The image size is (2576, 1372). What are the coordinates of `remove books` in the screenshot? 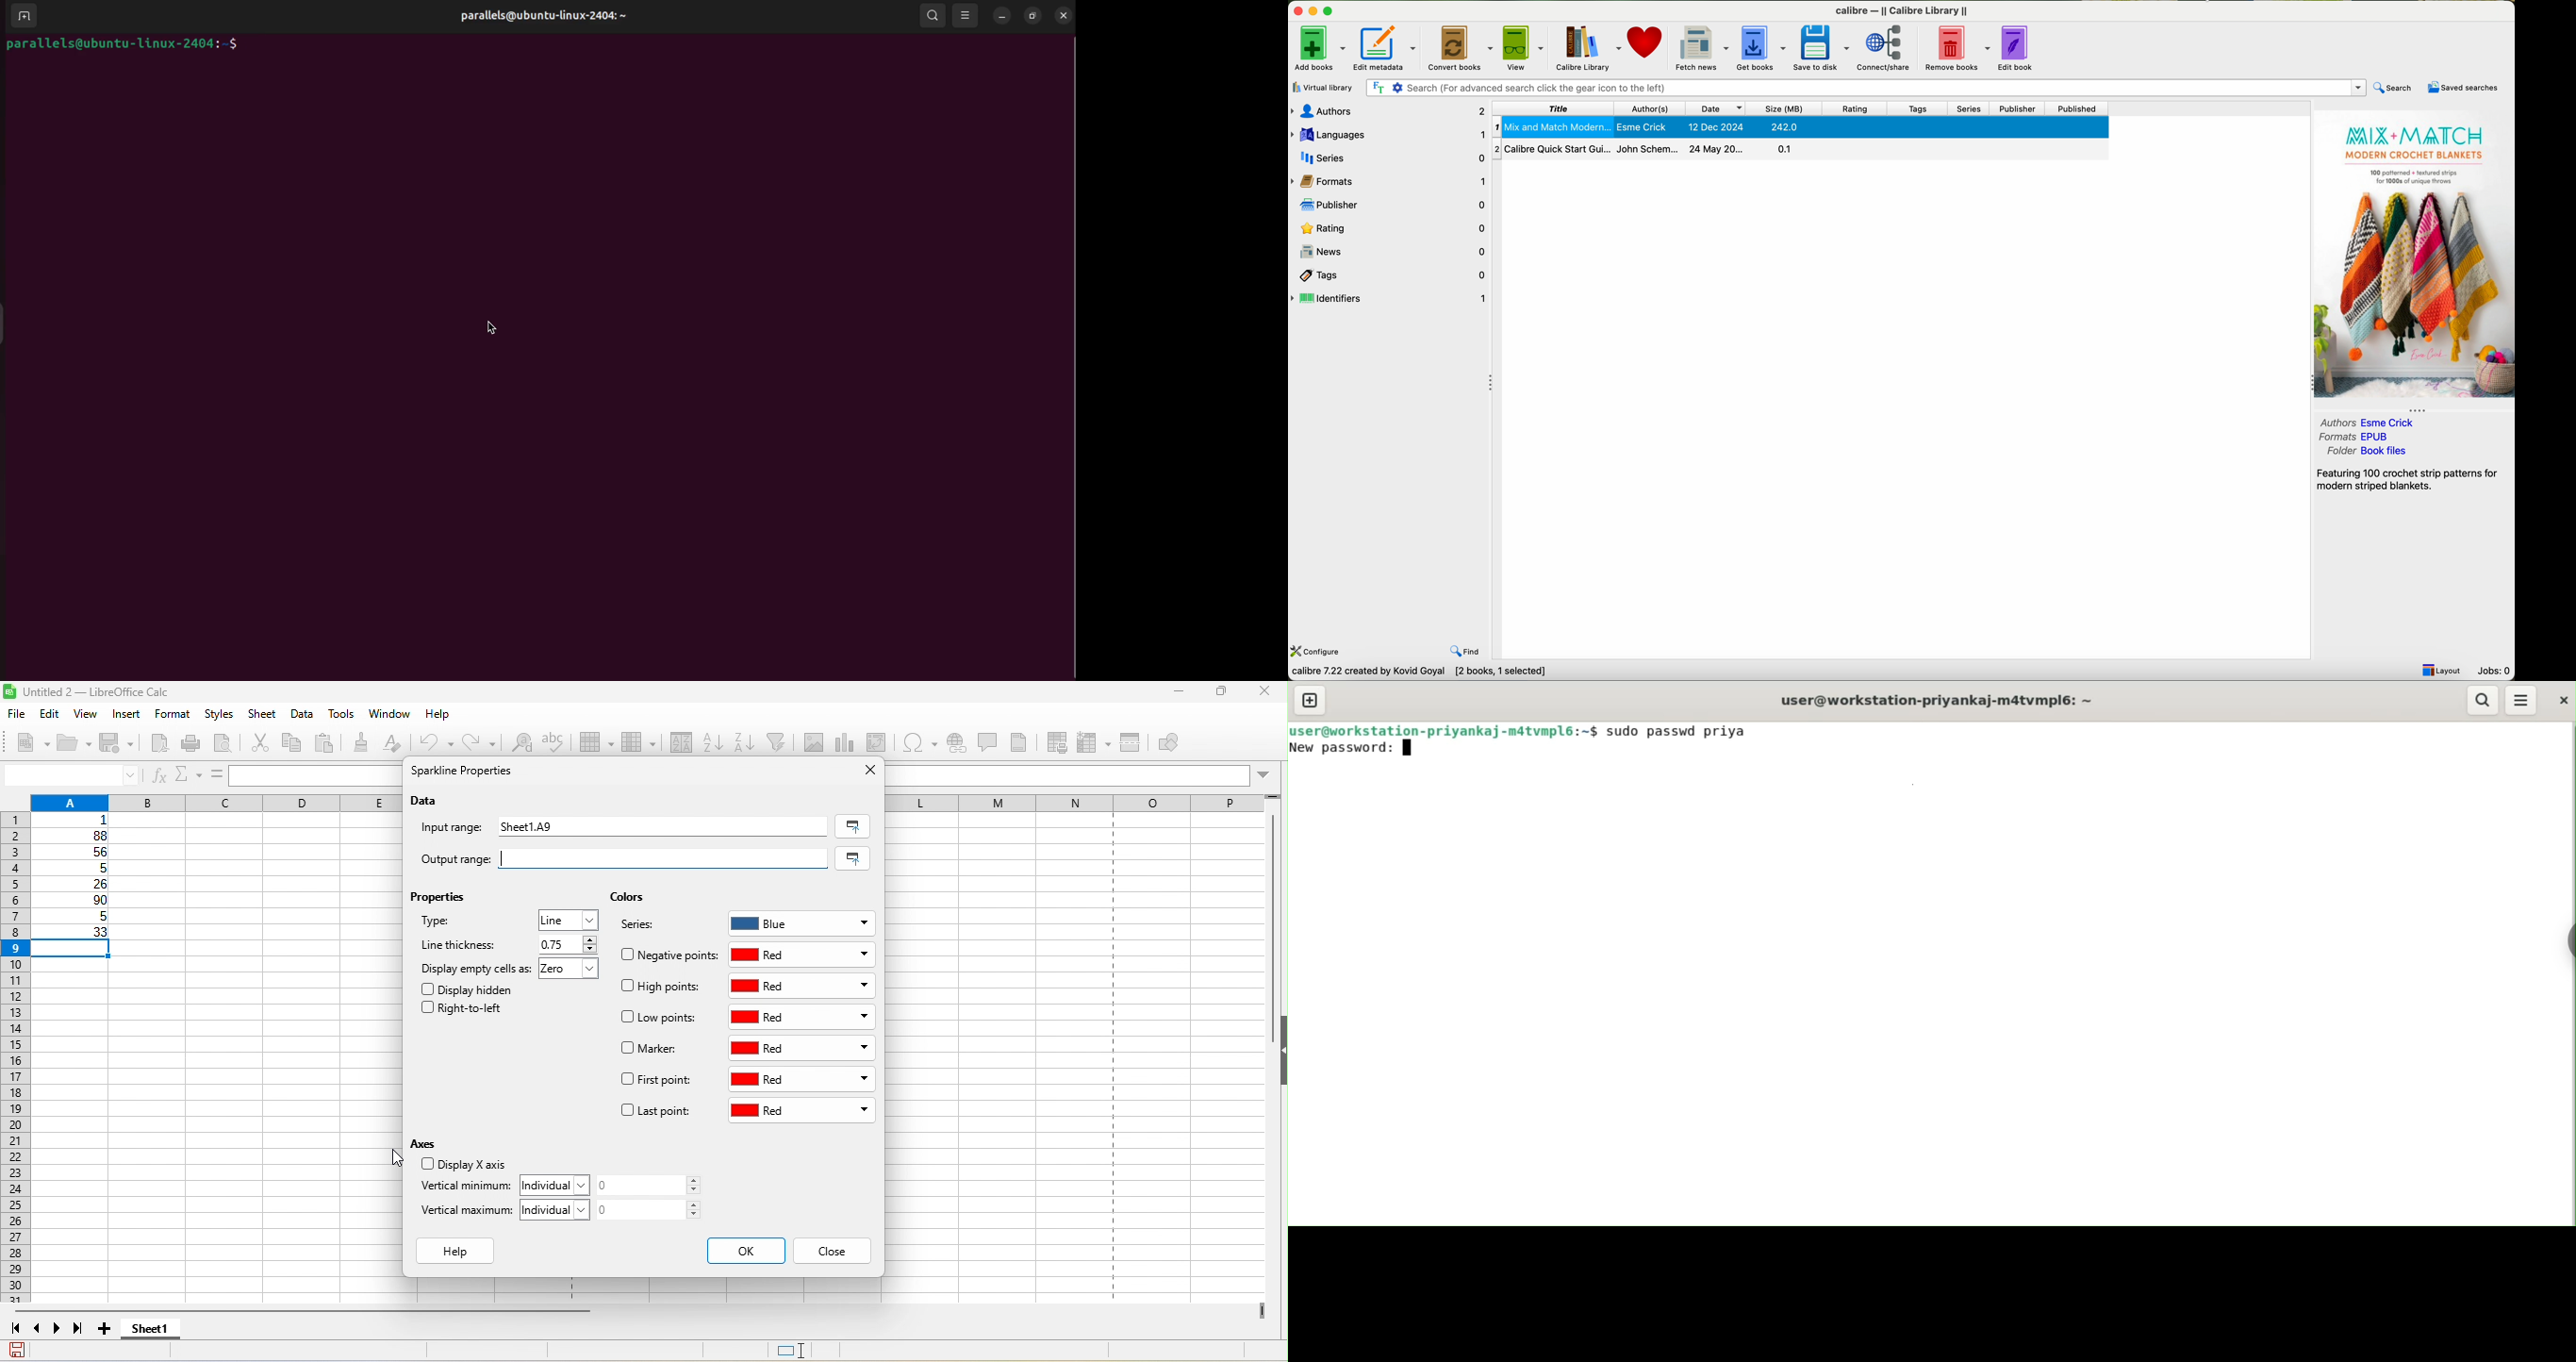 It's located at (1957, 47).